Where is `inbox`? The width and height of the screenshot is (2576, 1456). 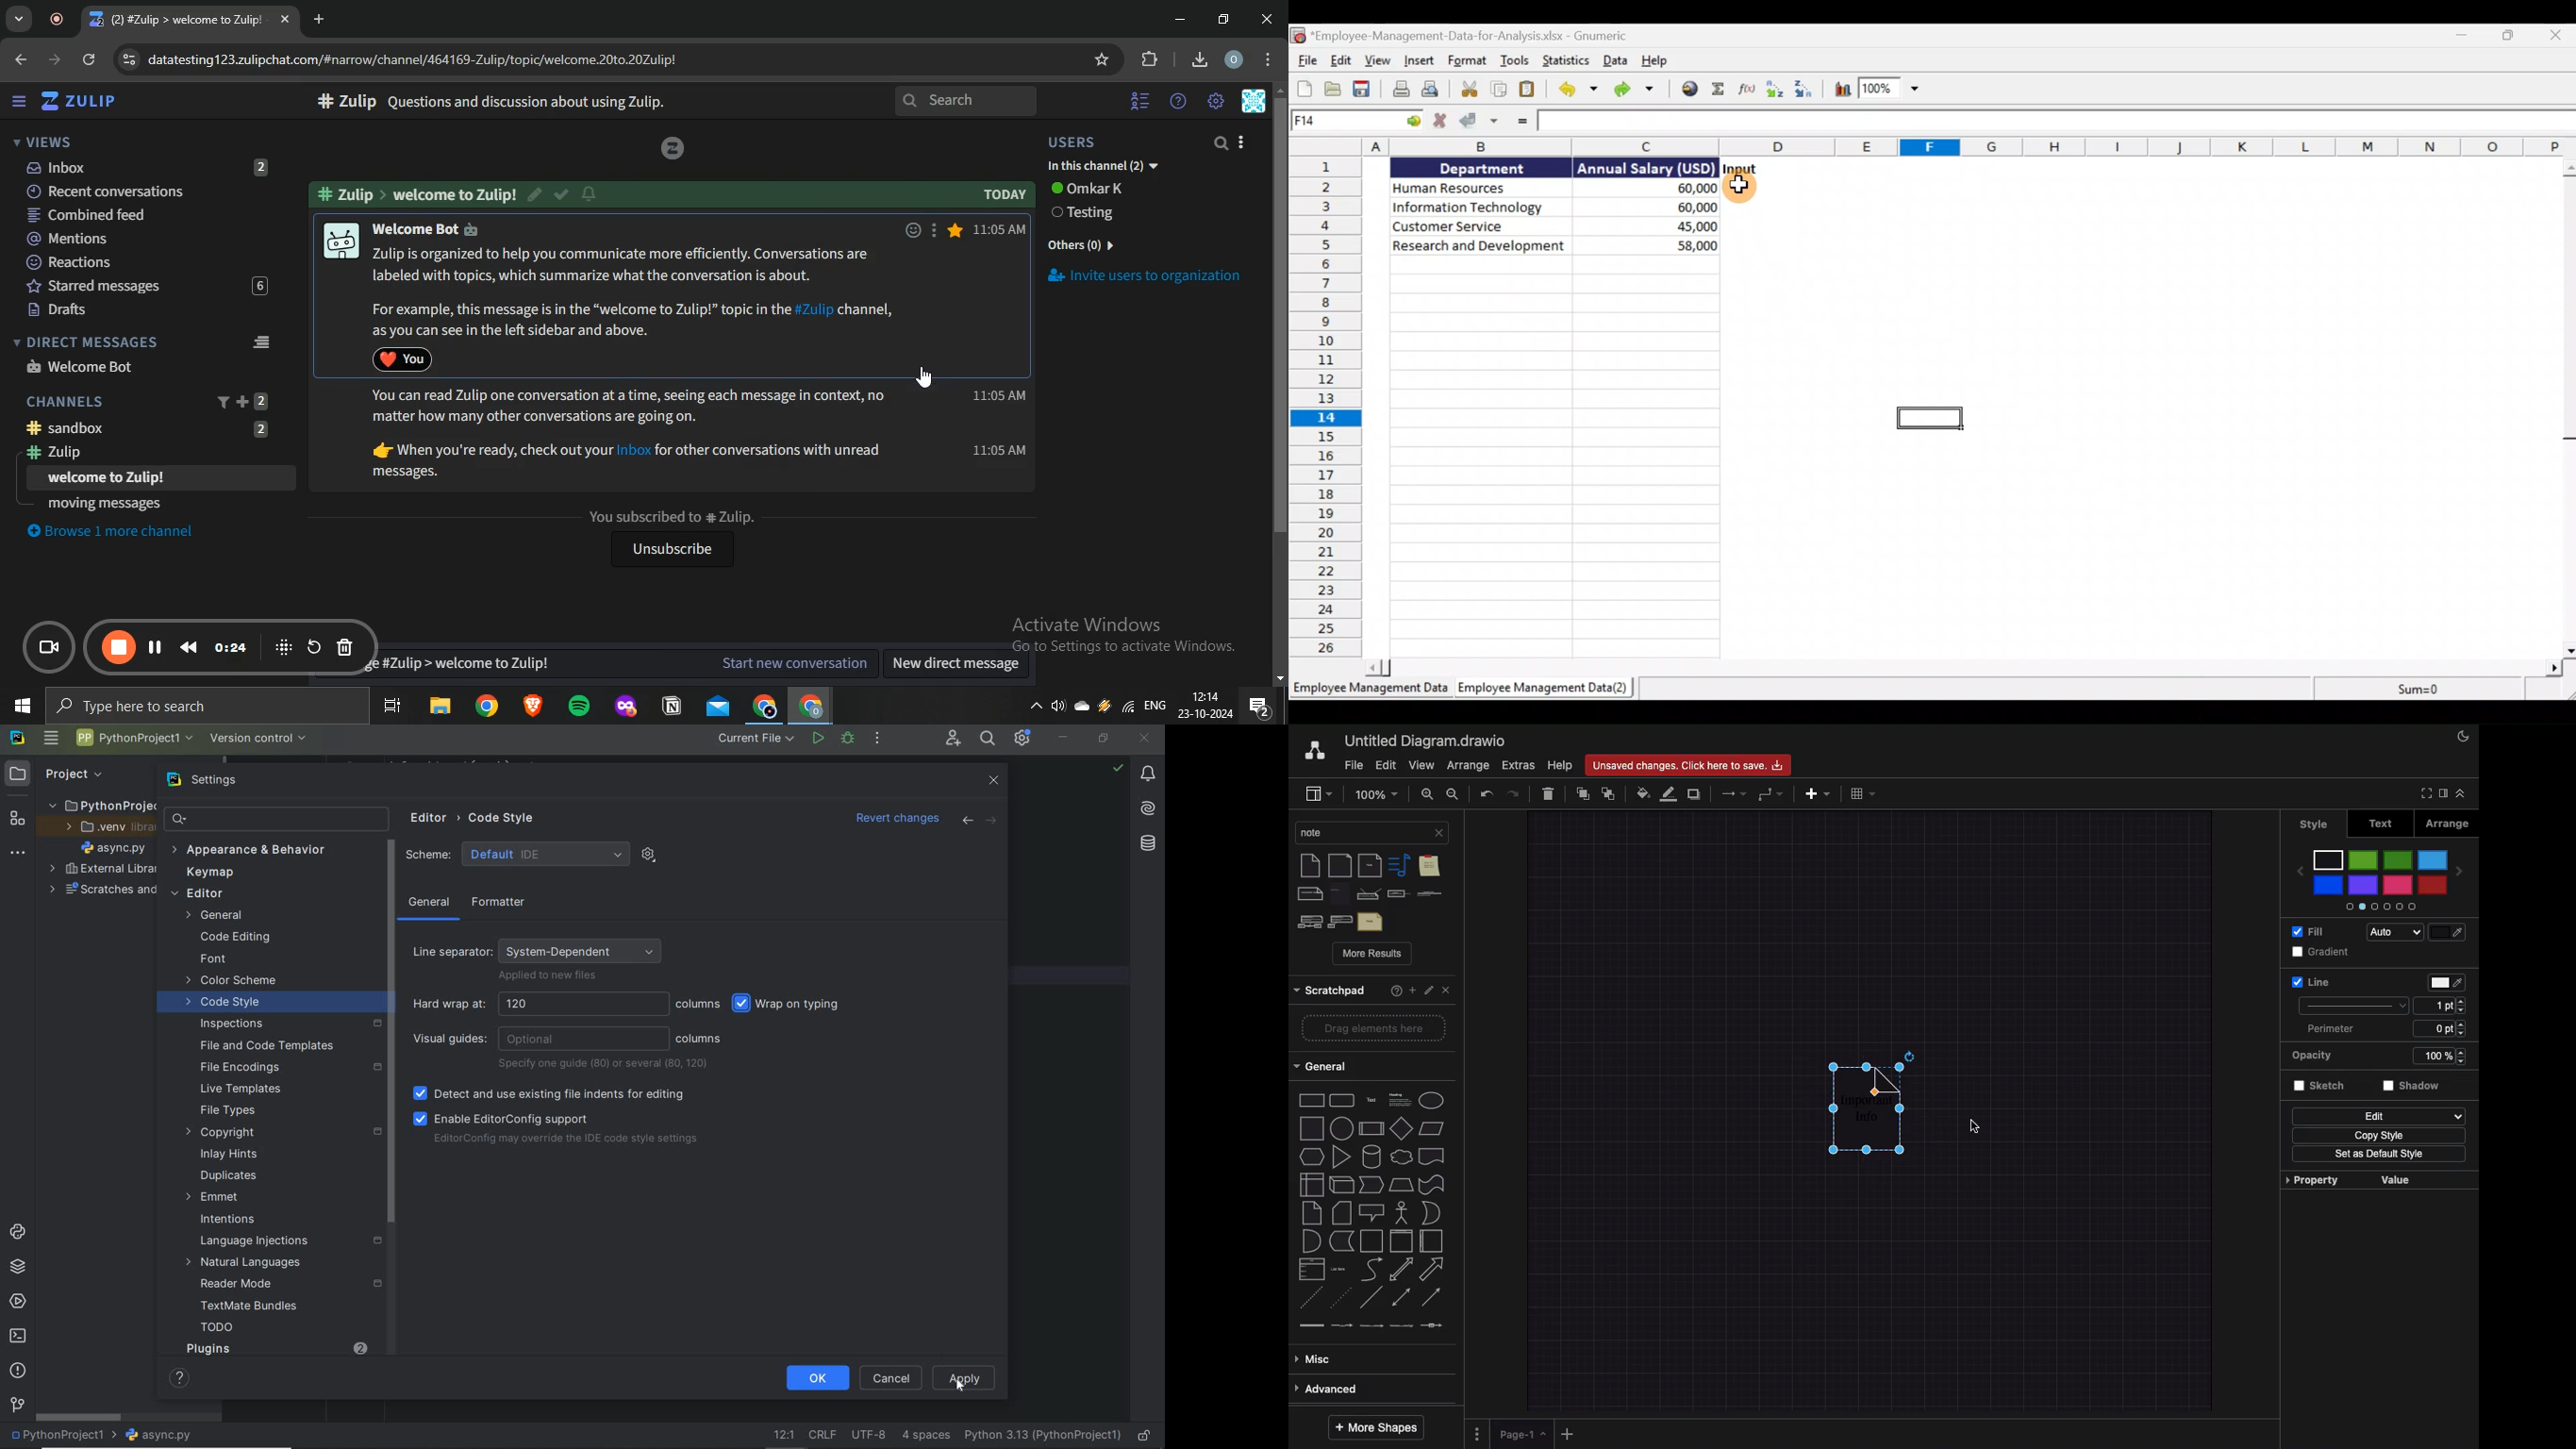 inbox is located at coordinates (144, 167).